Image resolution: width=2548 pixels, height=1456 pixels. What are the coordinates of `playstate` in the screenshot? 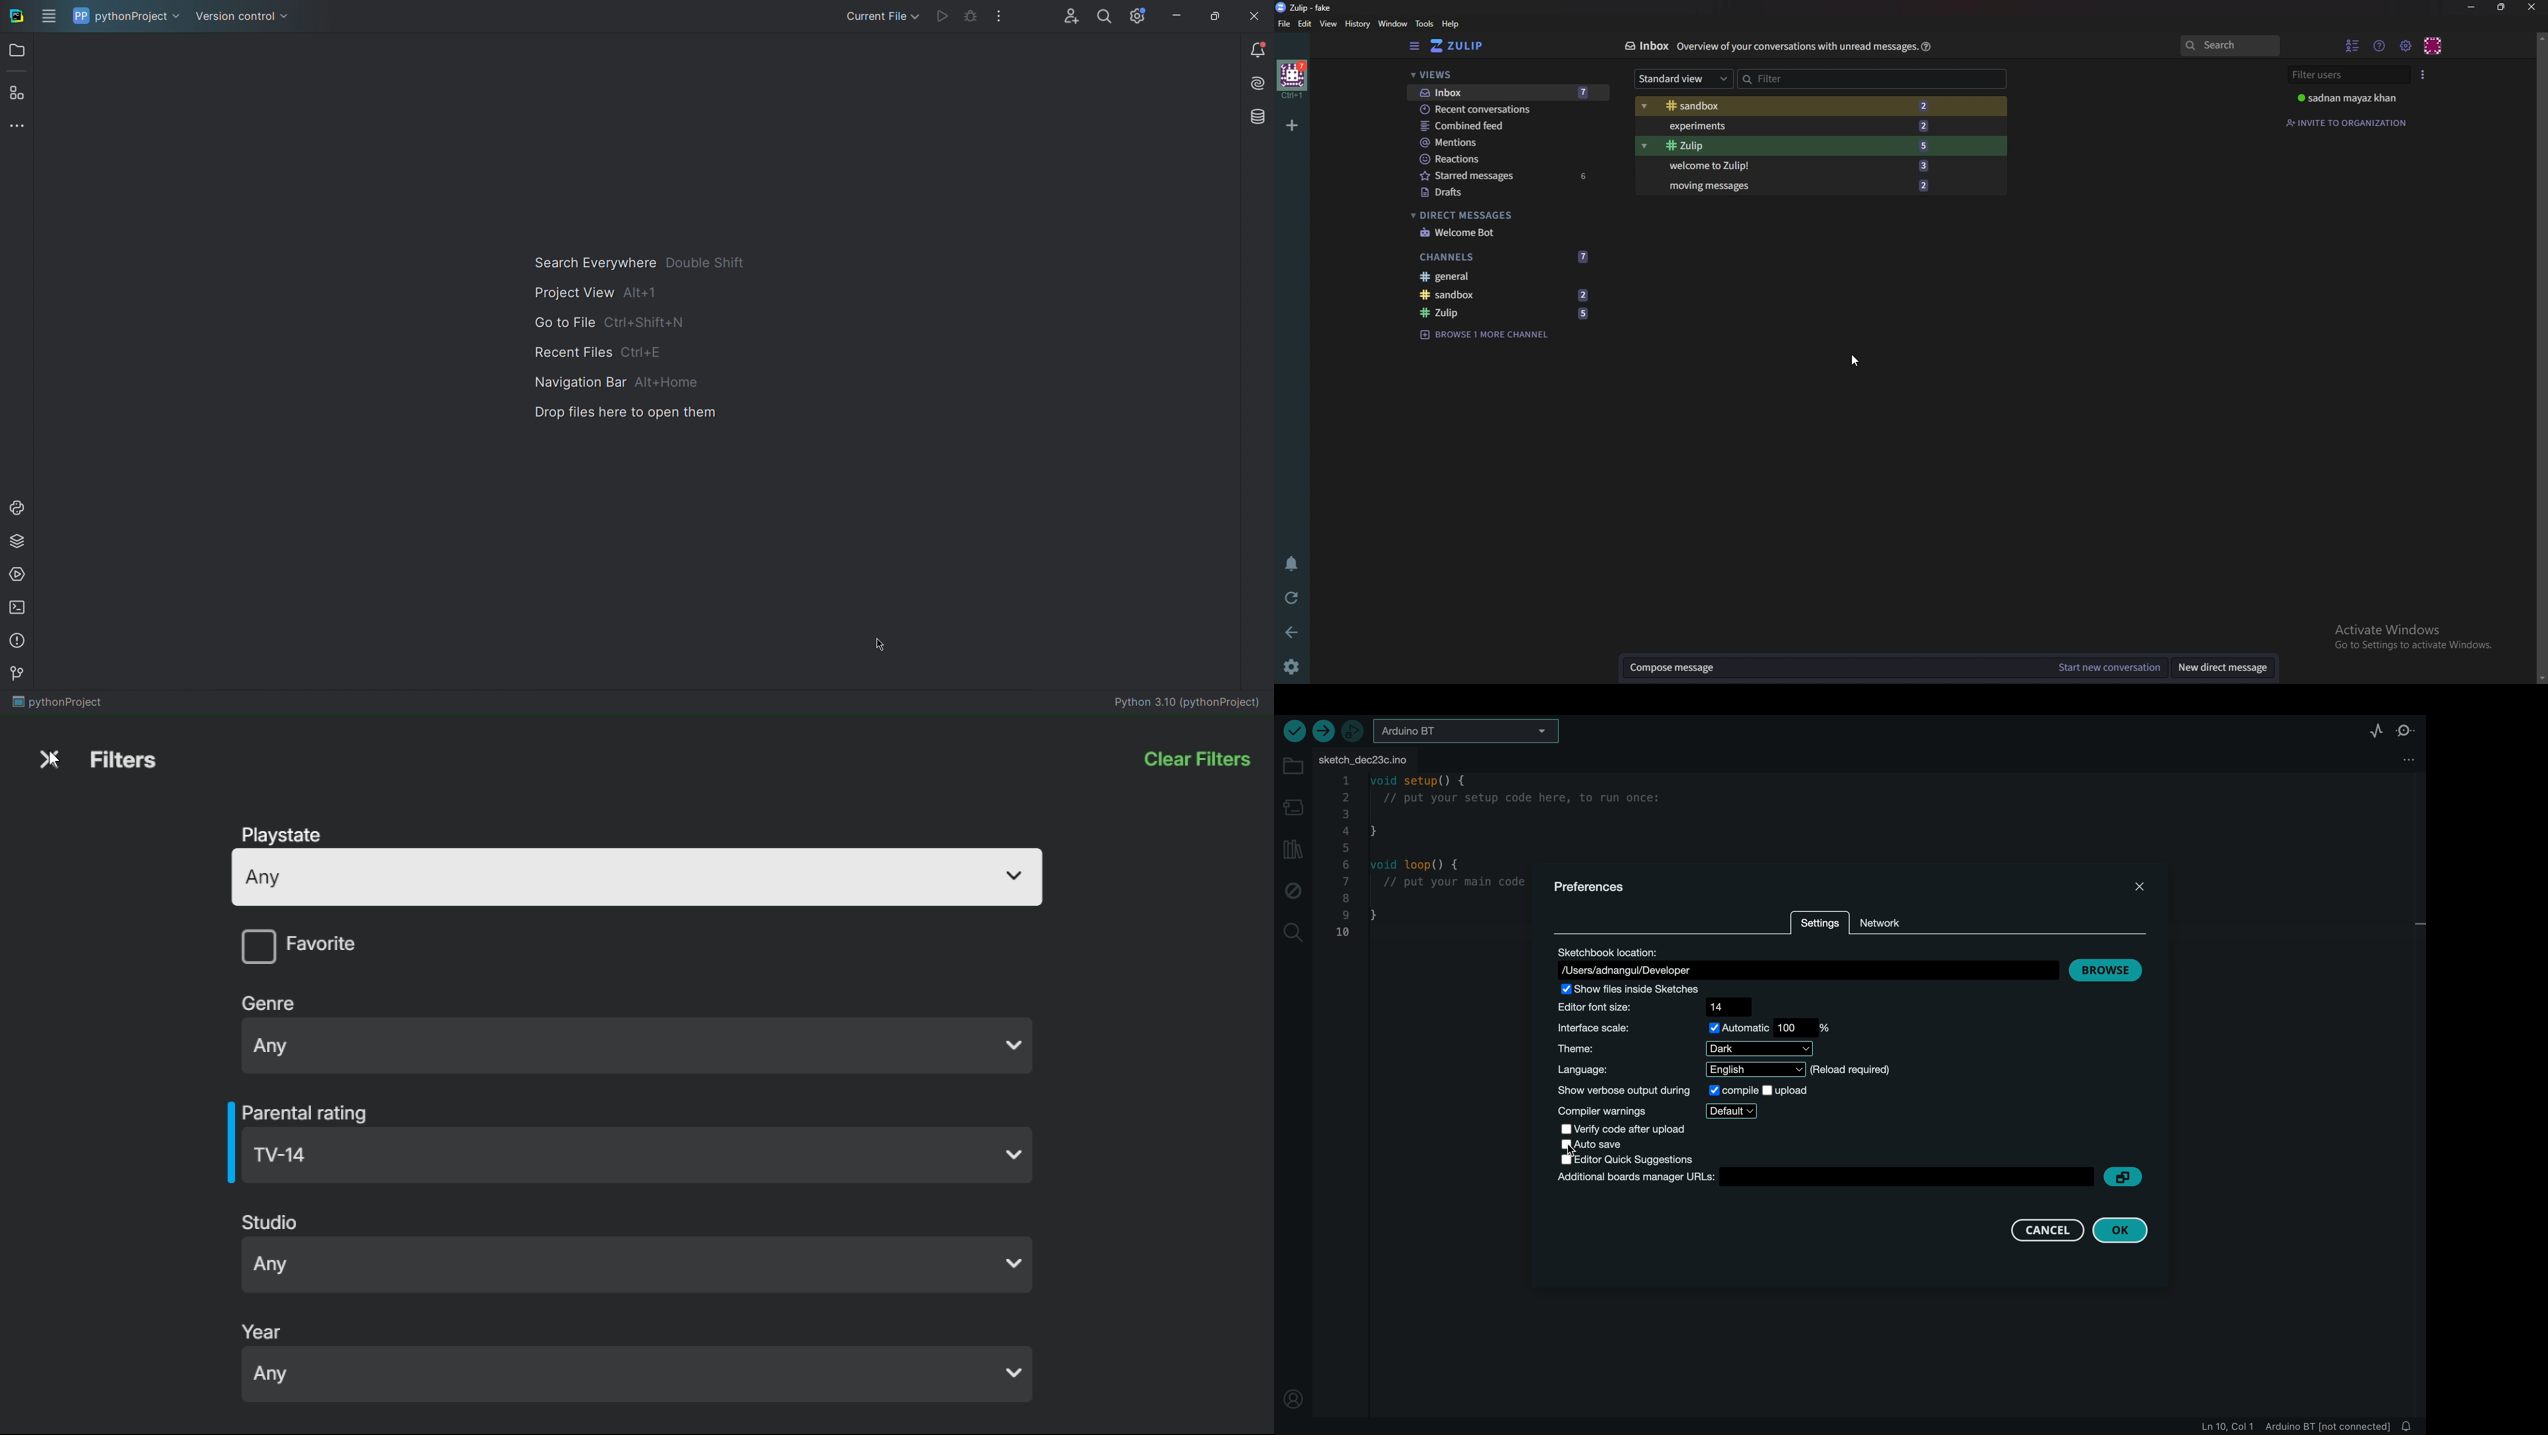 It's located at (288, 836).